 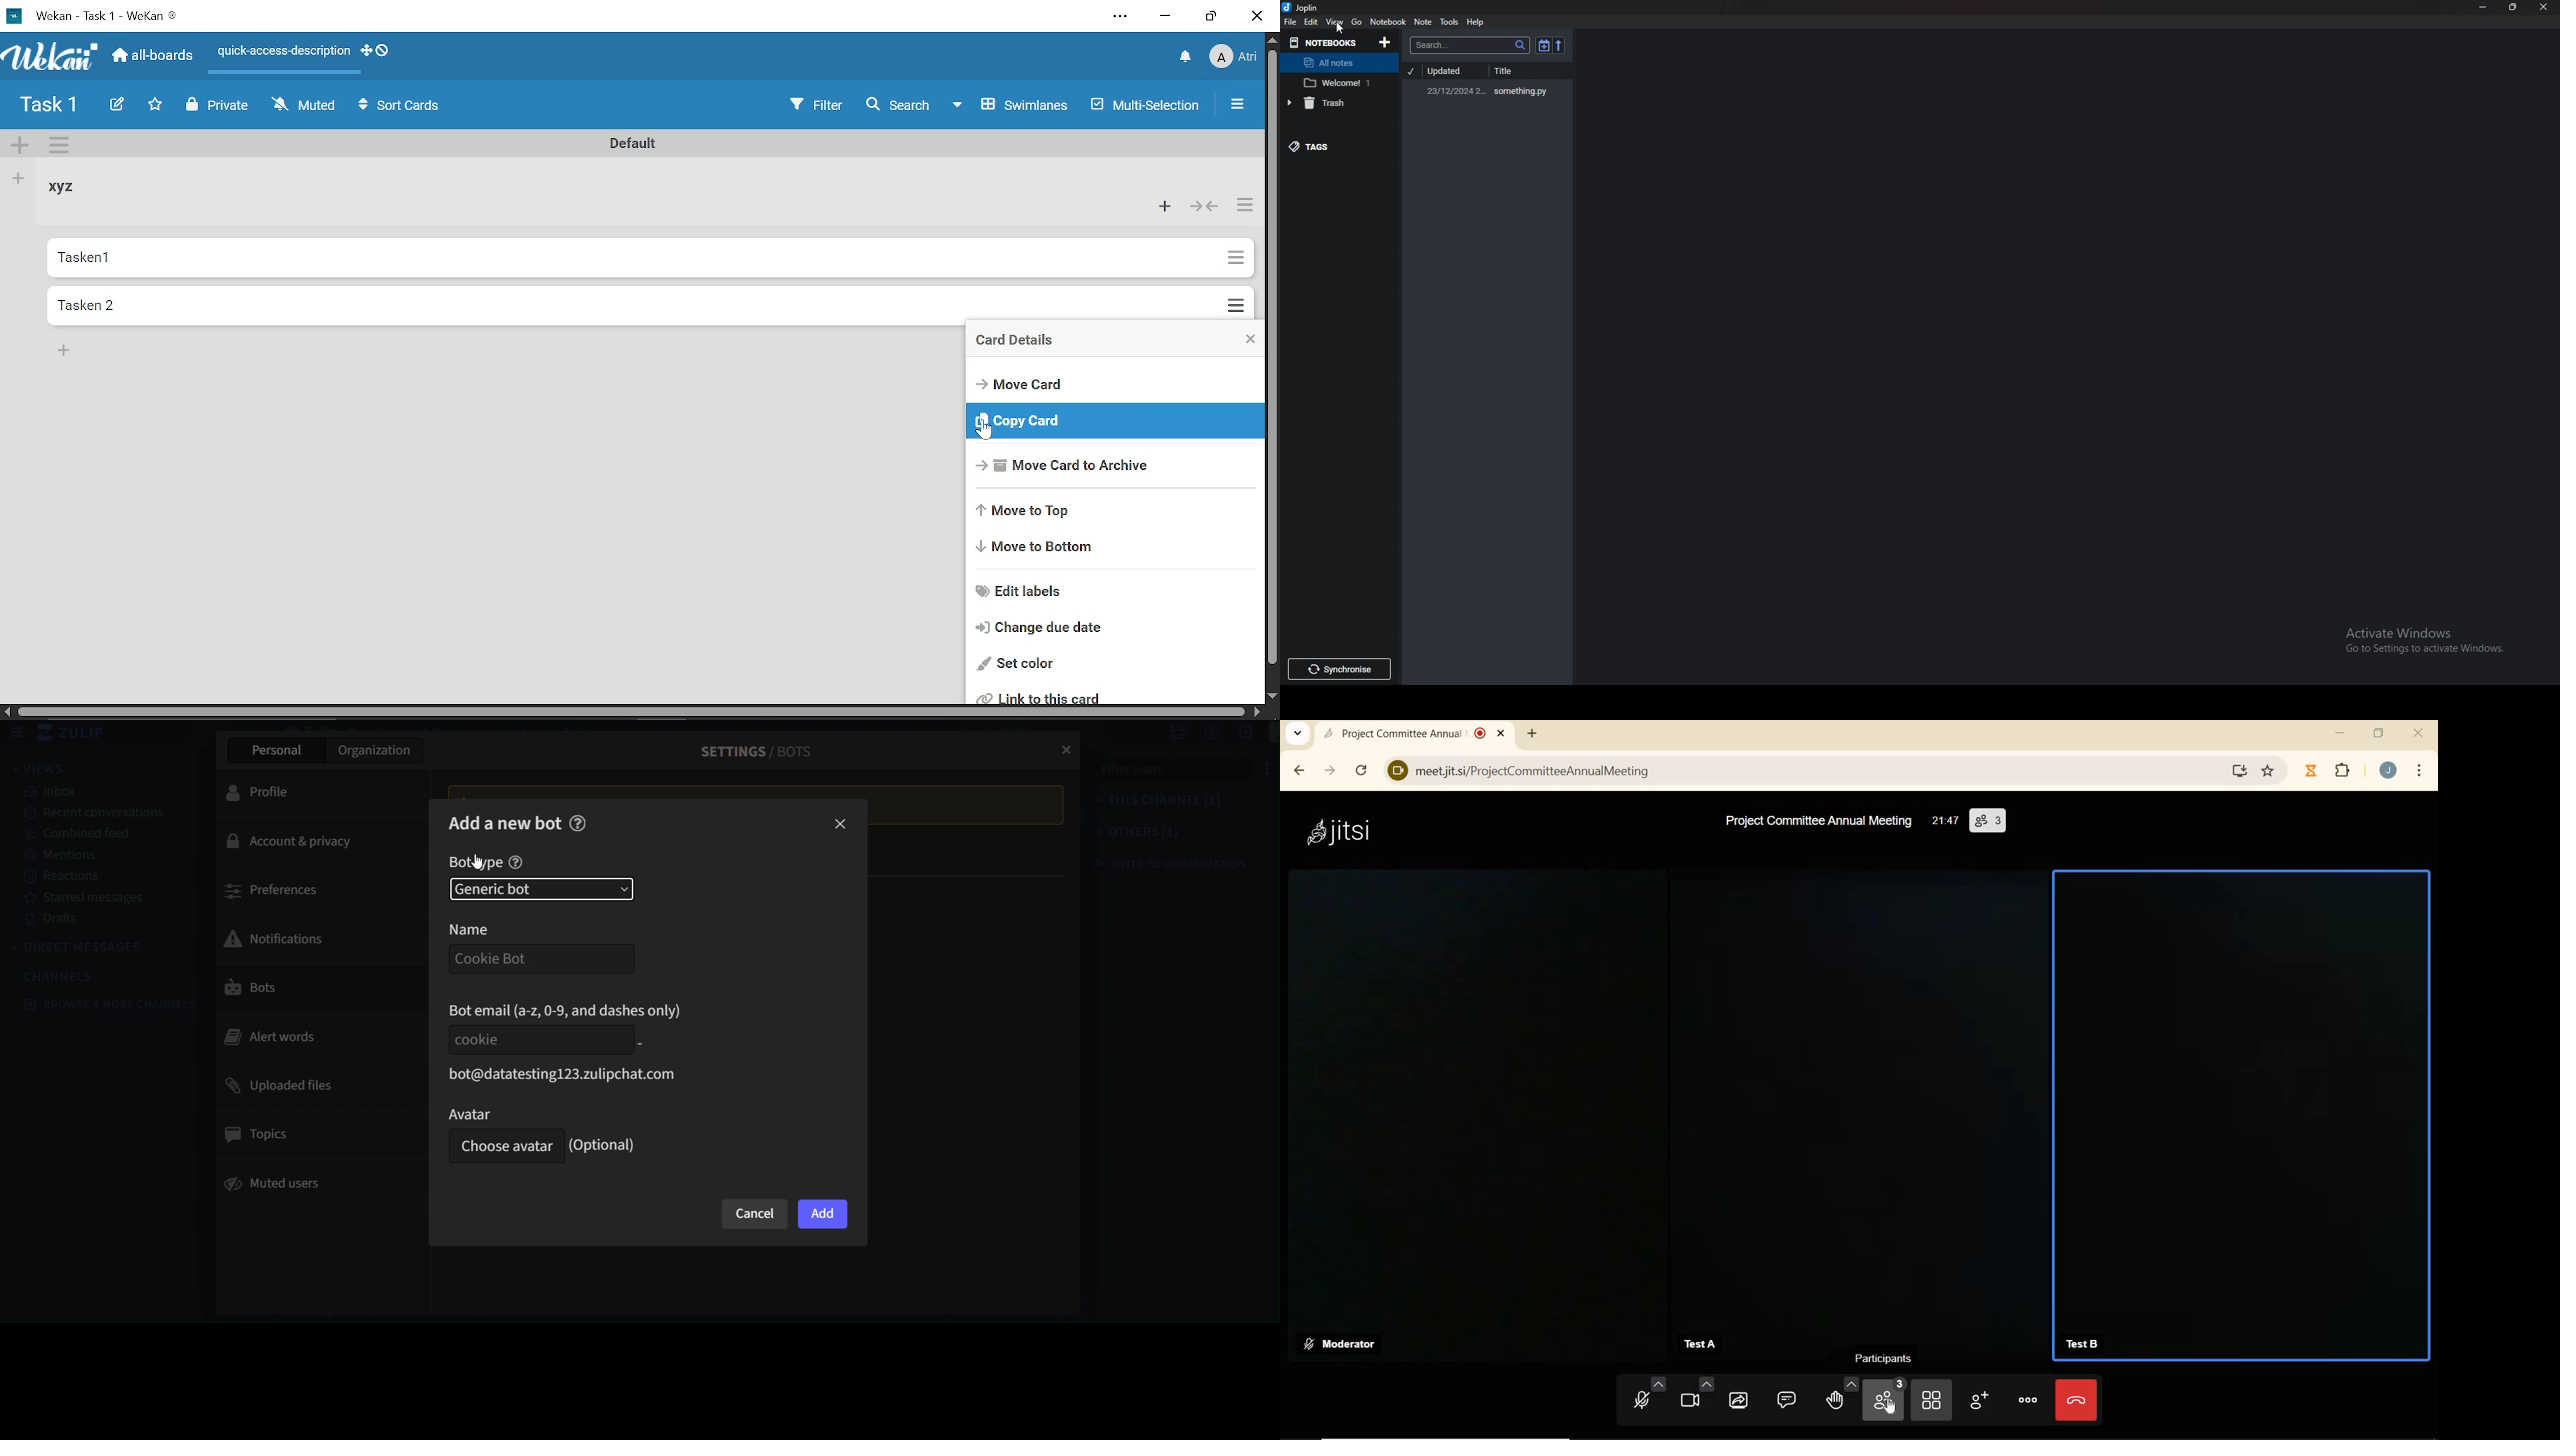 What do you see at coordinates (18, 733) in the screenshot?
I see `hide sidebar` at bounding box center [18, 733].